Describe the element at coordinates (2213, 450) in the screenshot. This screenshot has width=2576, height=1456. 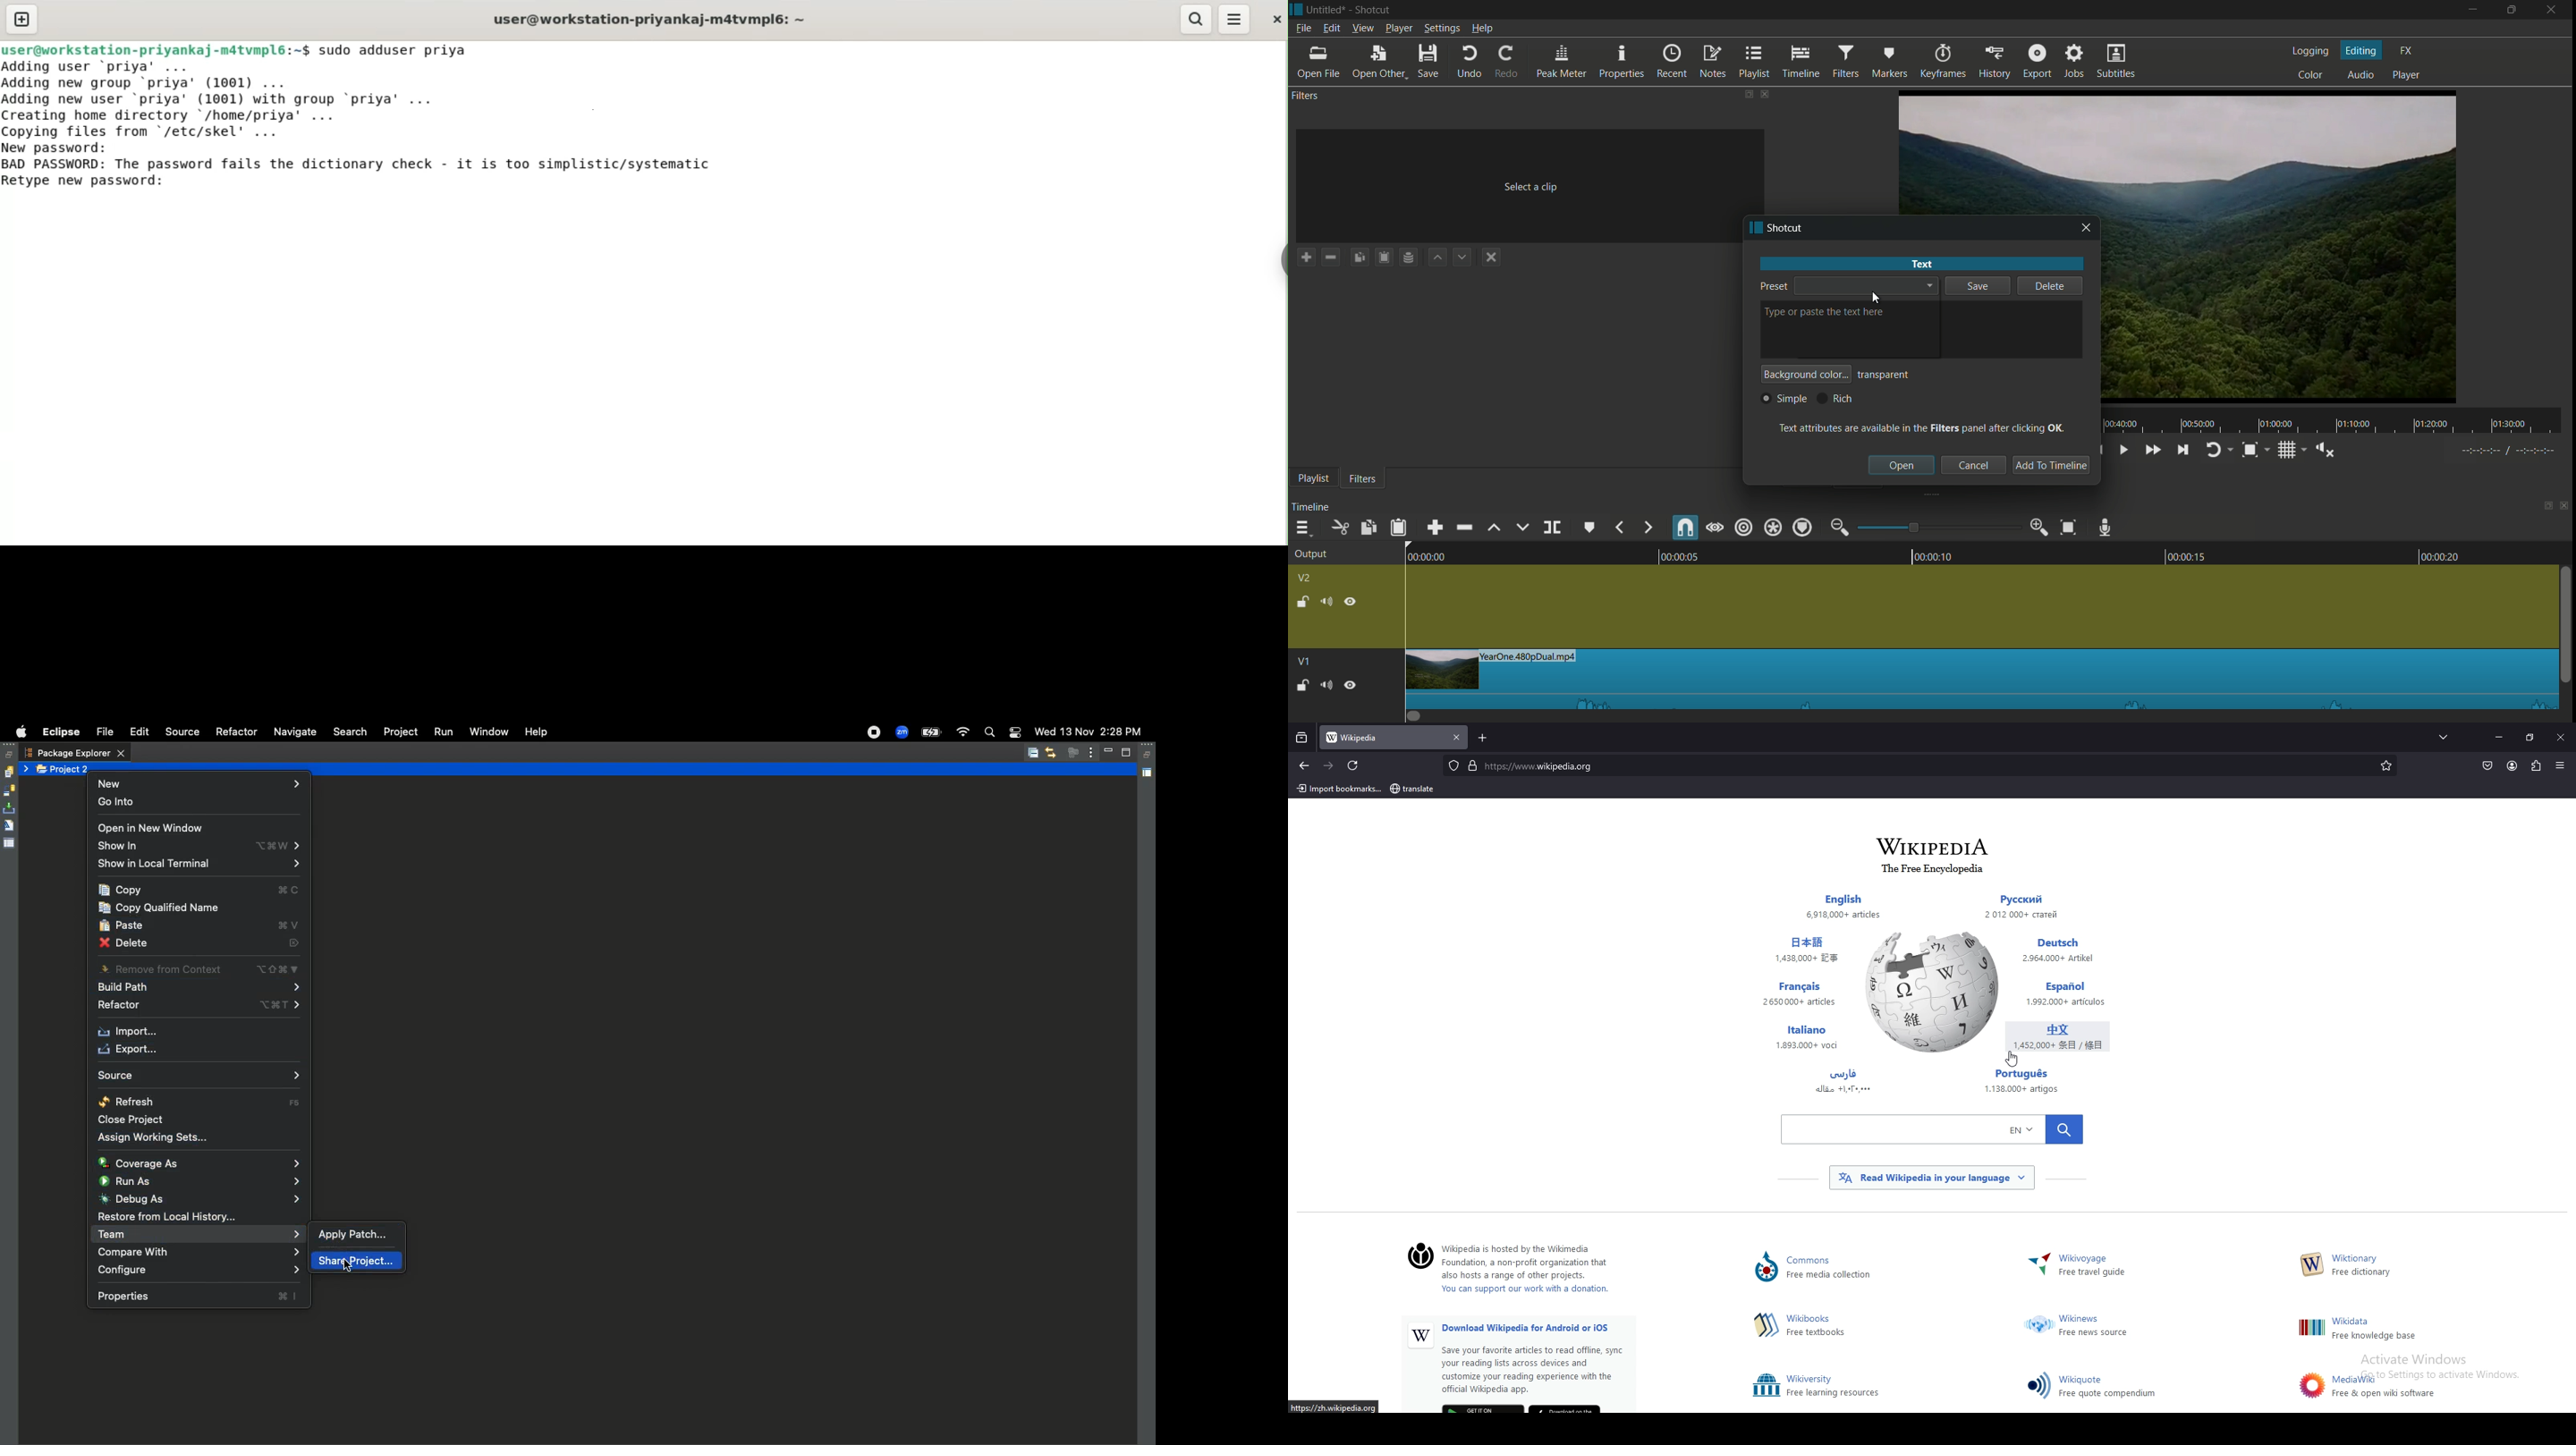
I see `toggle player looping` at that location.